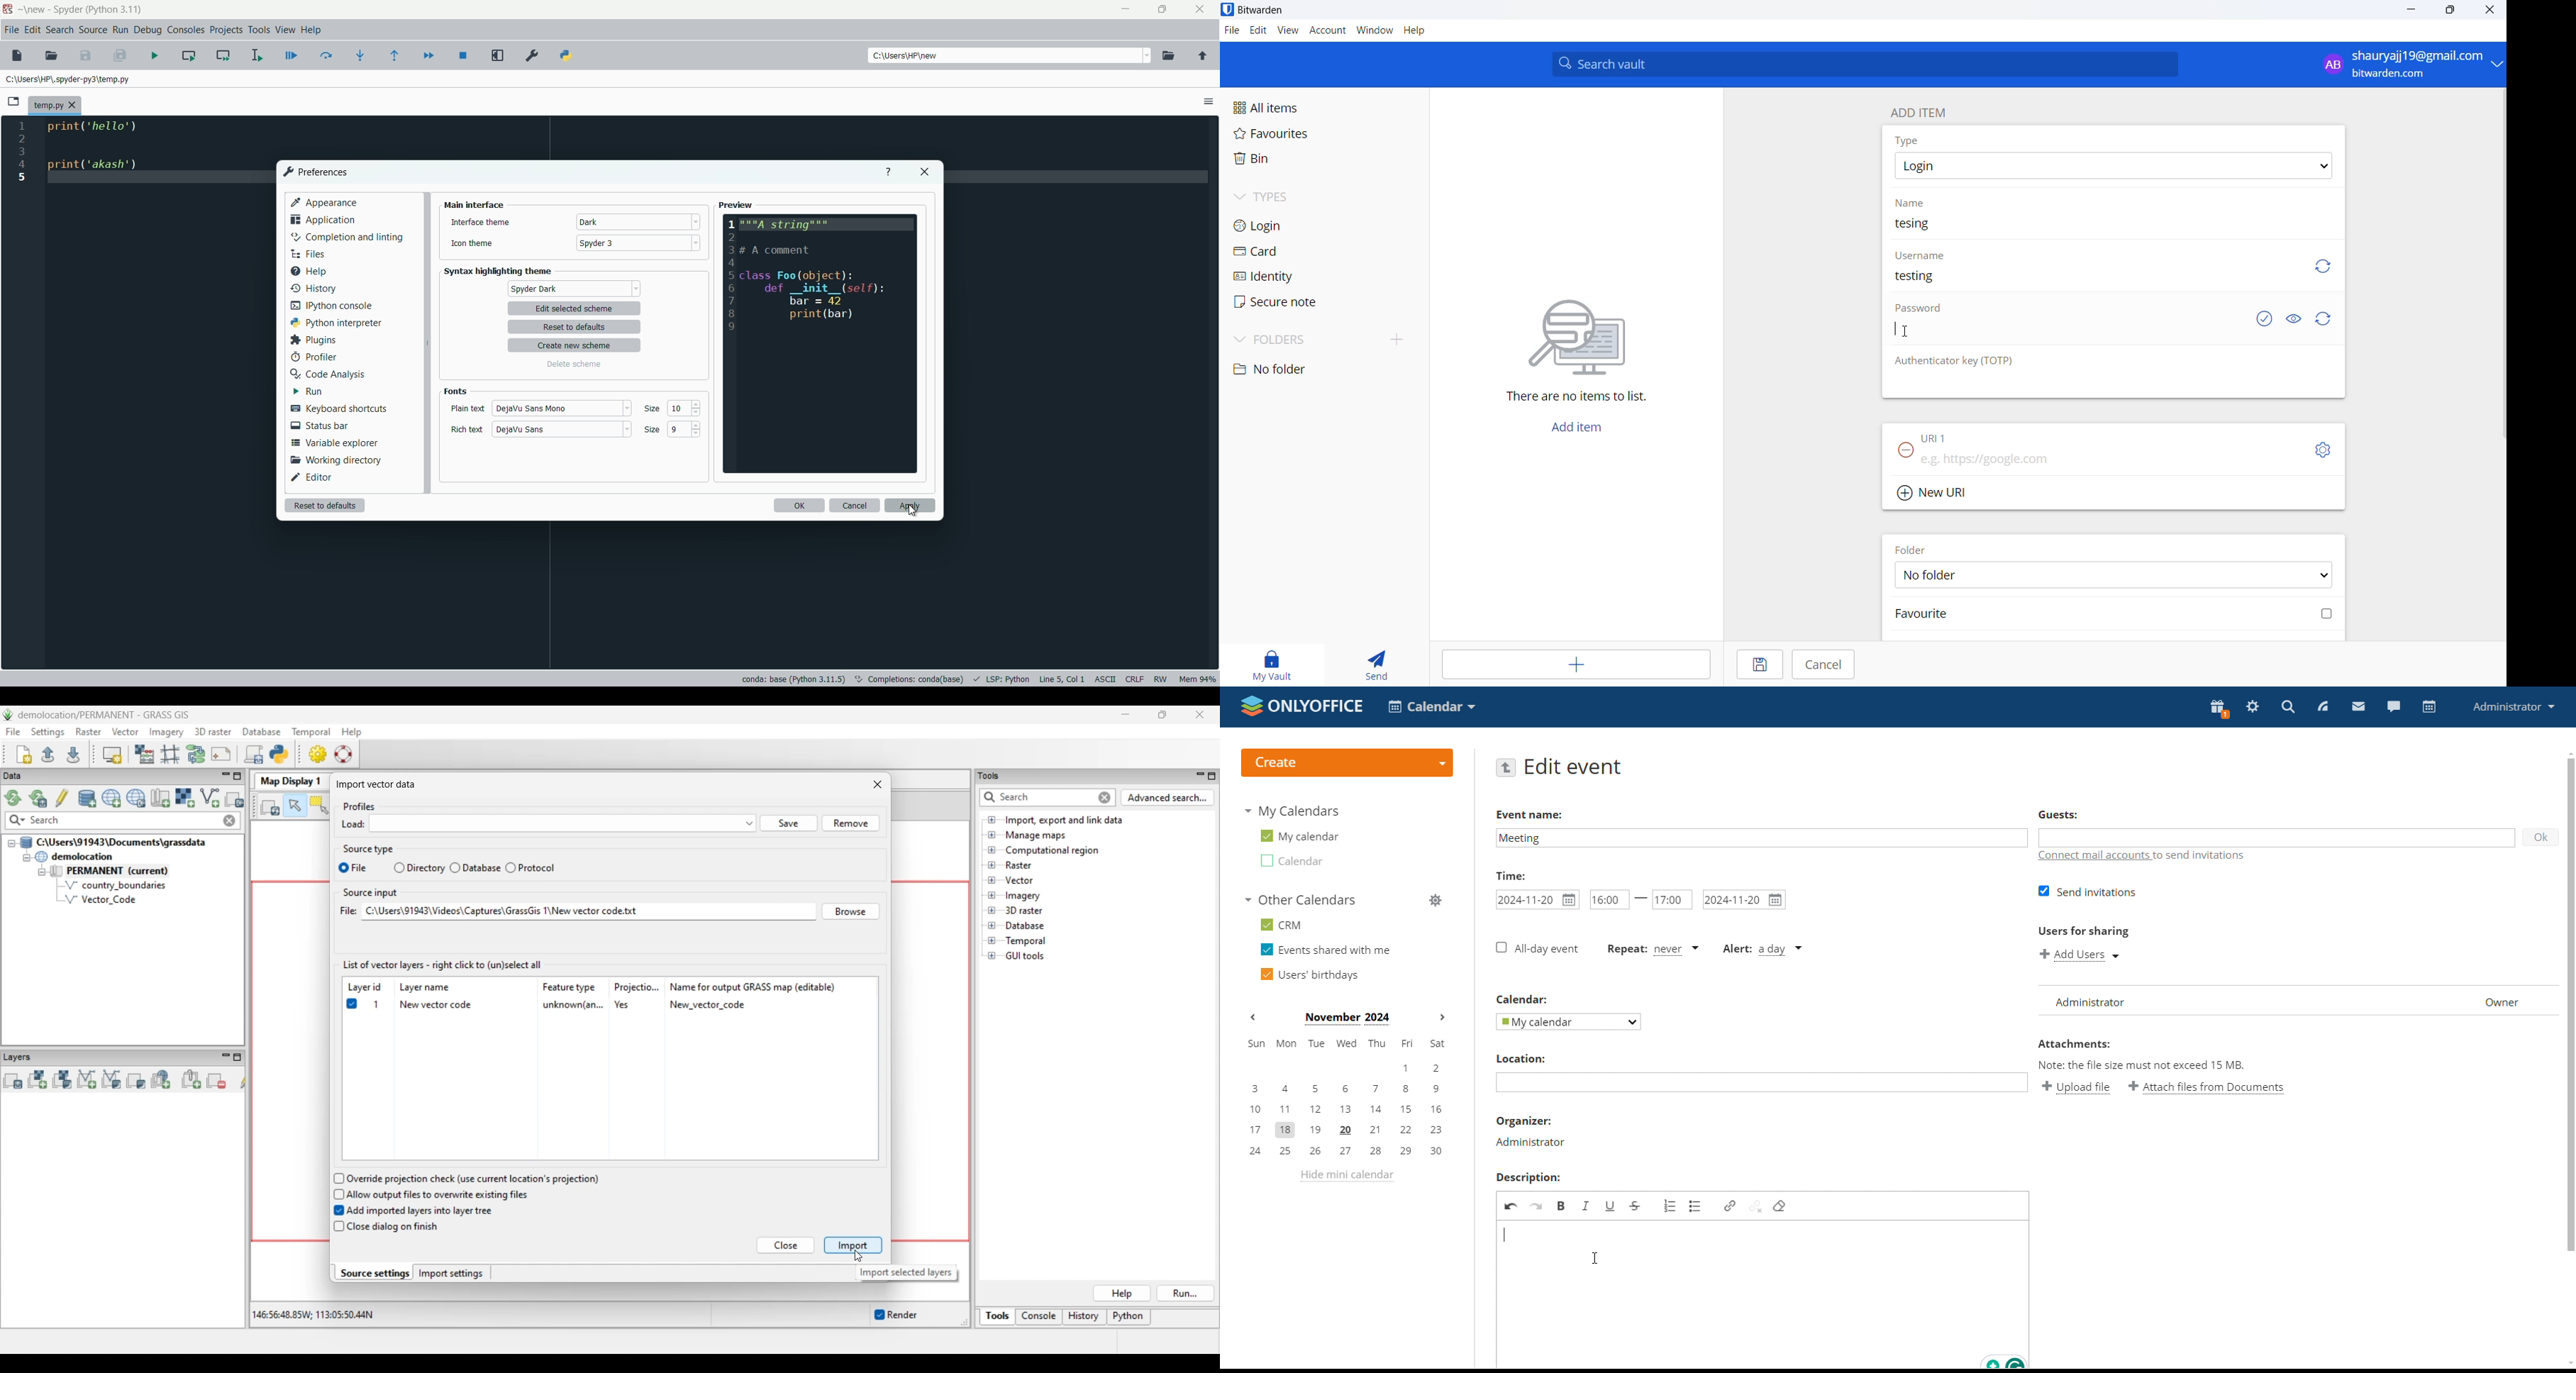 Image resolution: width=2576 pixels, height=1400 pixels. Describe the element at coordinates (502, 271) in the screenshot. I see `syntax highlighting theme` at that location.